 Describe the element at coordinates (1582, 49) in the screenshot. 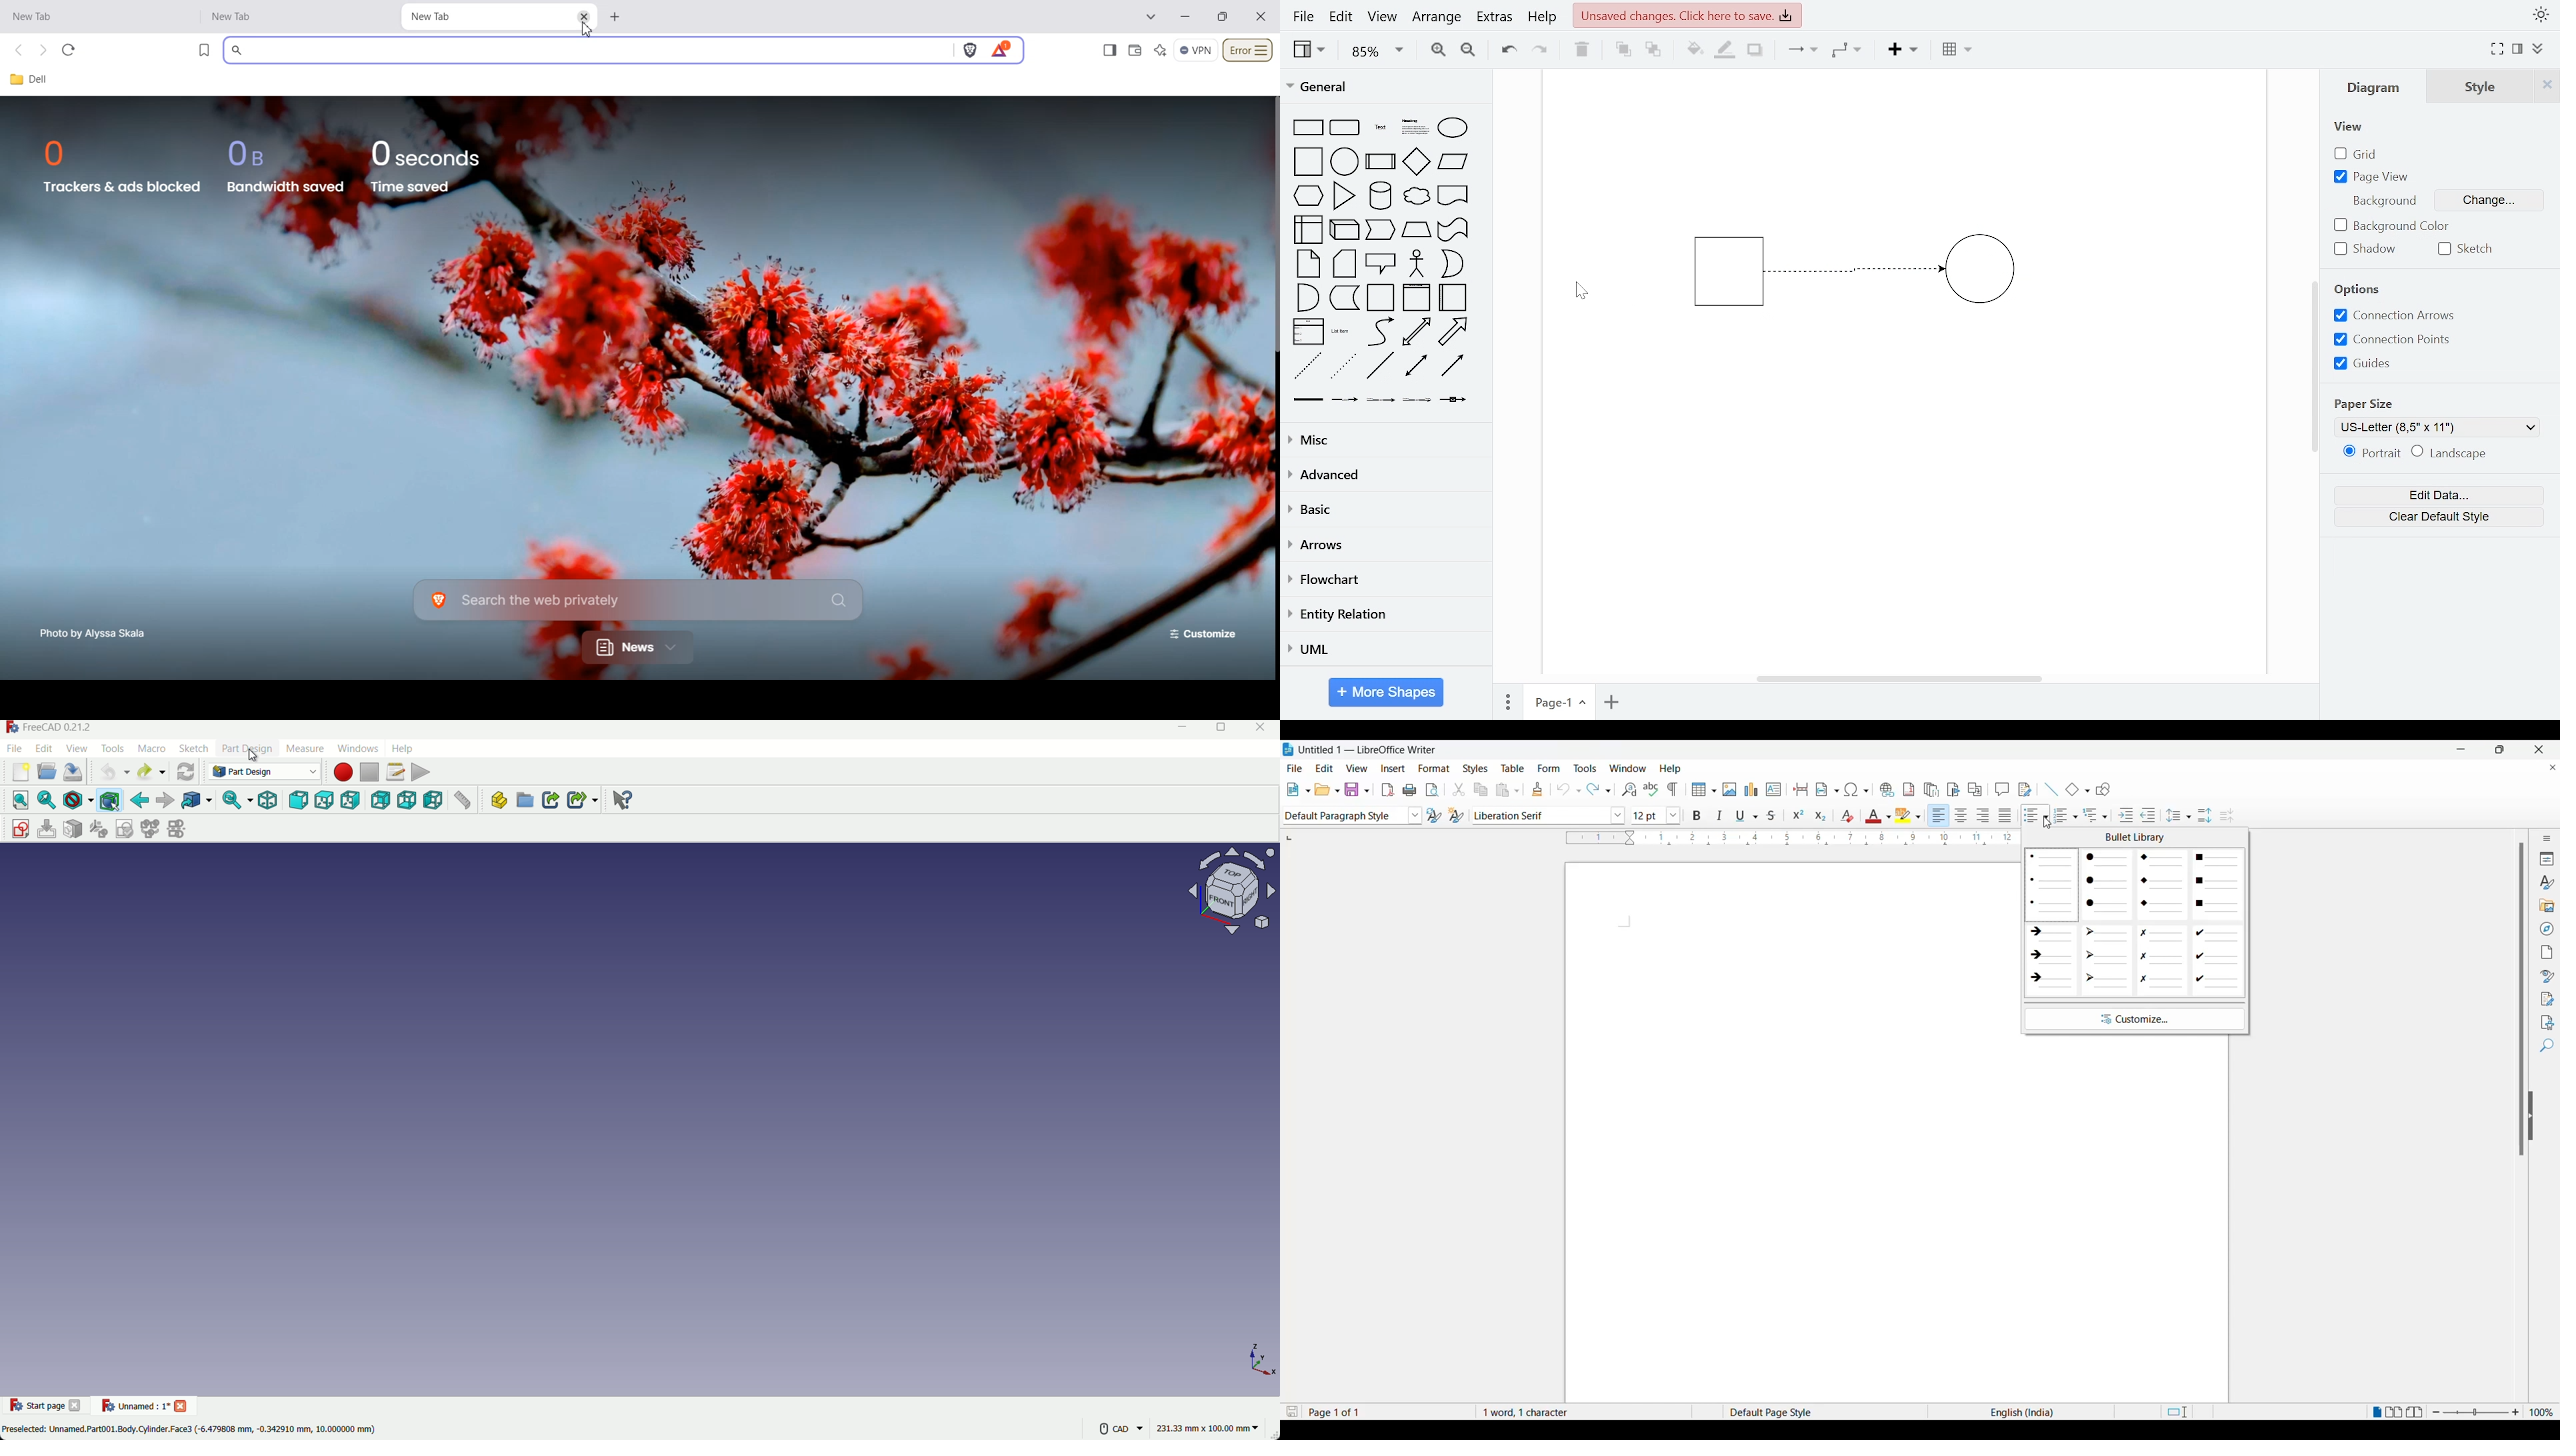

I see `delete` at that location.